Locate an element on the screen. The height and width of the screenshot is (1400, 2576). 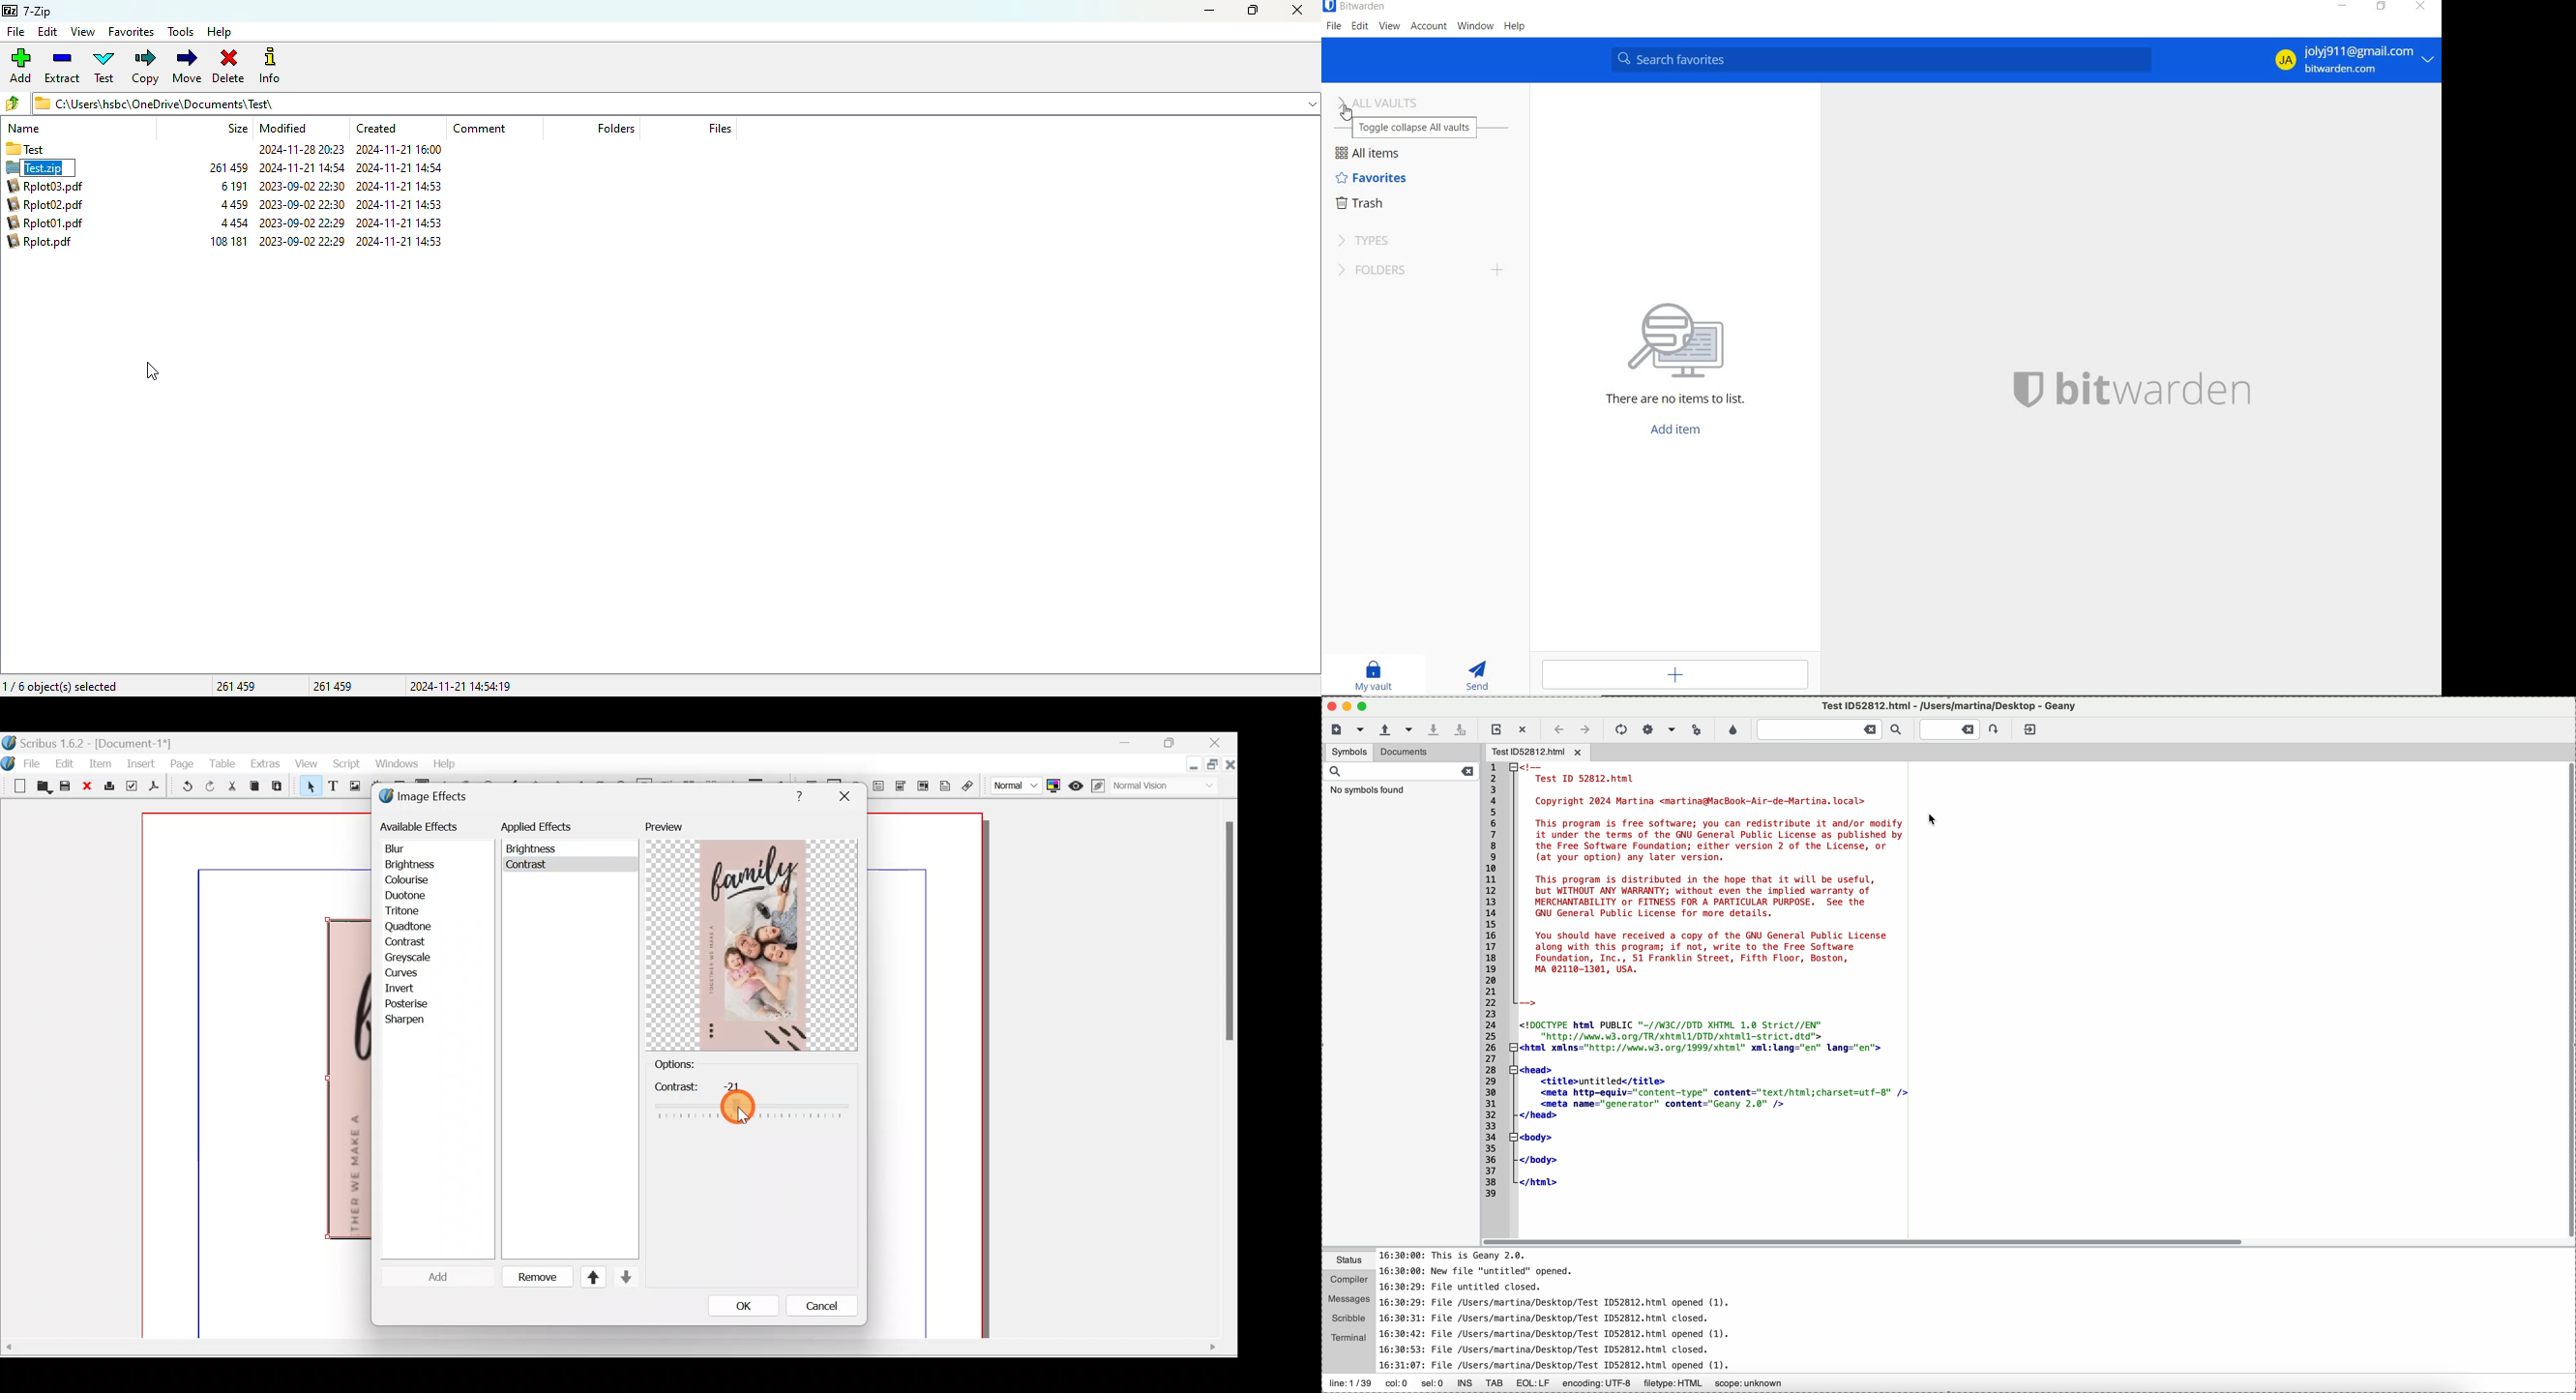
Logo is located at coordinates (9, 761).